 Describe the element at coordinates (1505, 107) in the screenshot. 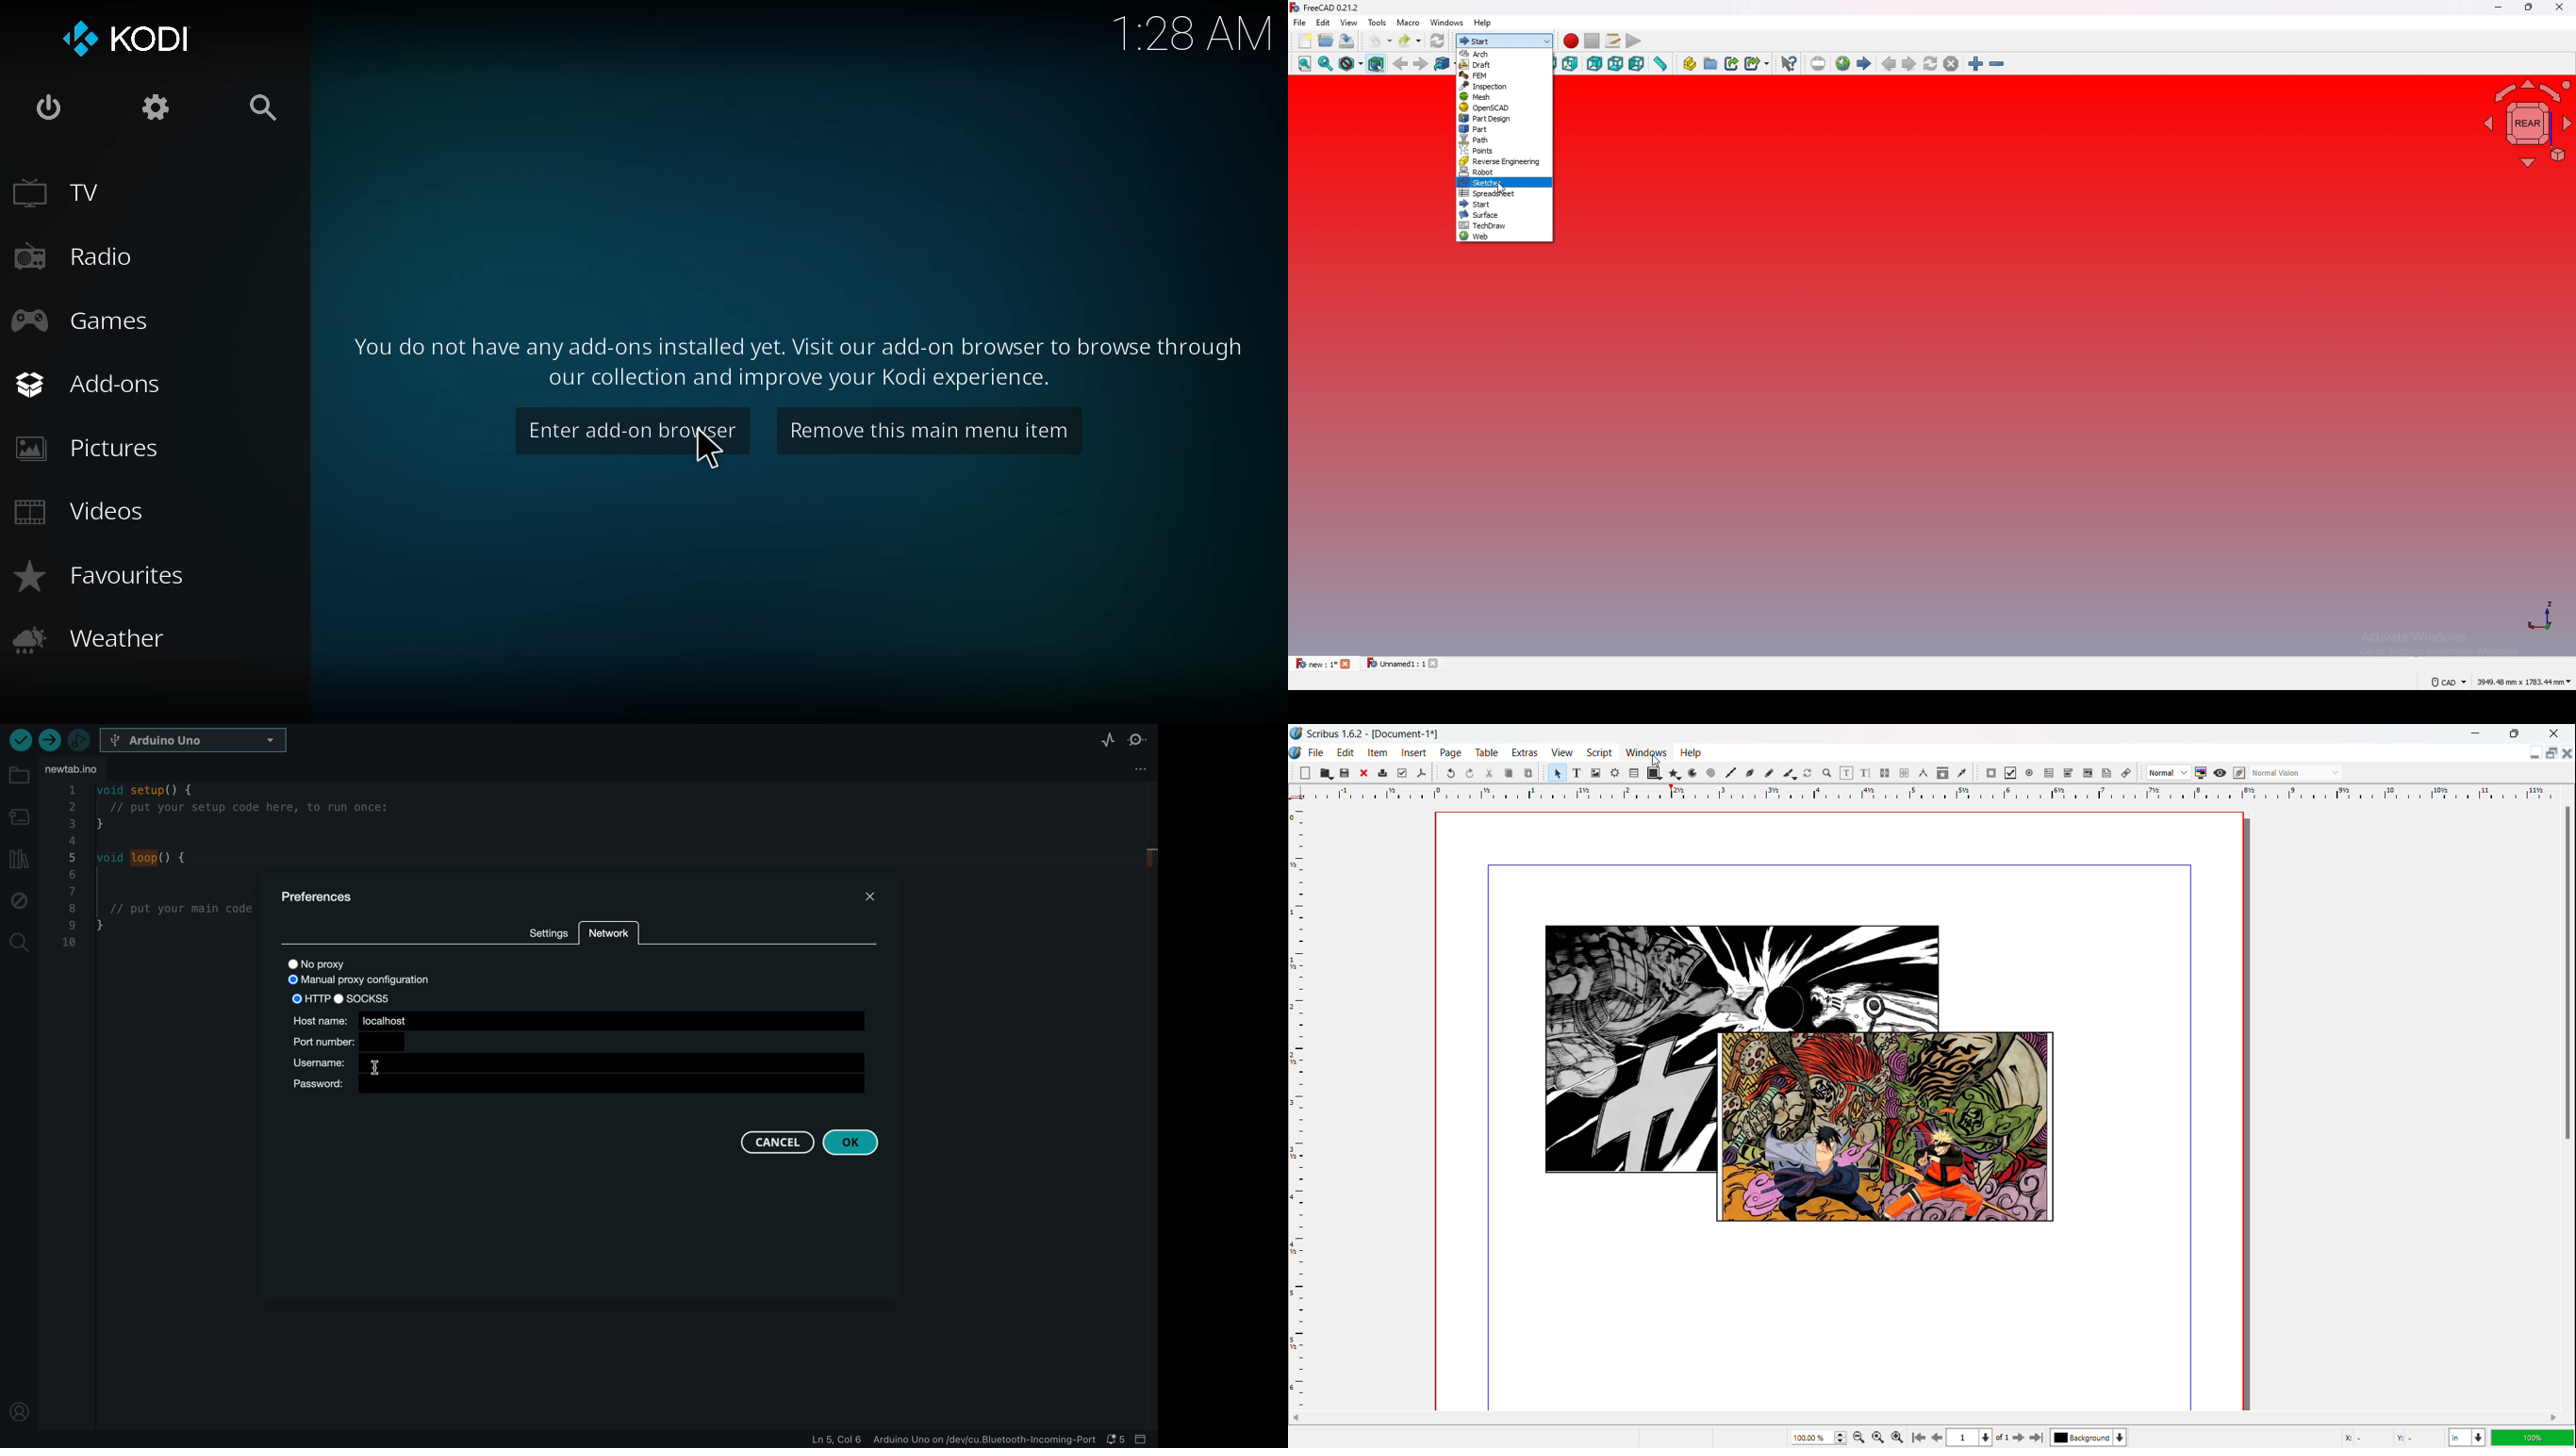

I see `OpenSCAD` at that location.